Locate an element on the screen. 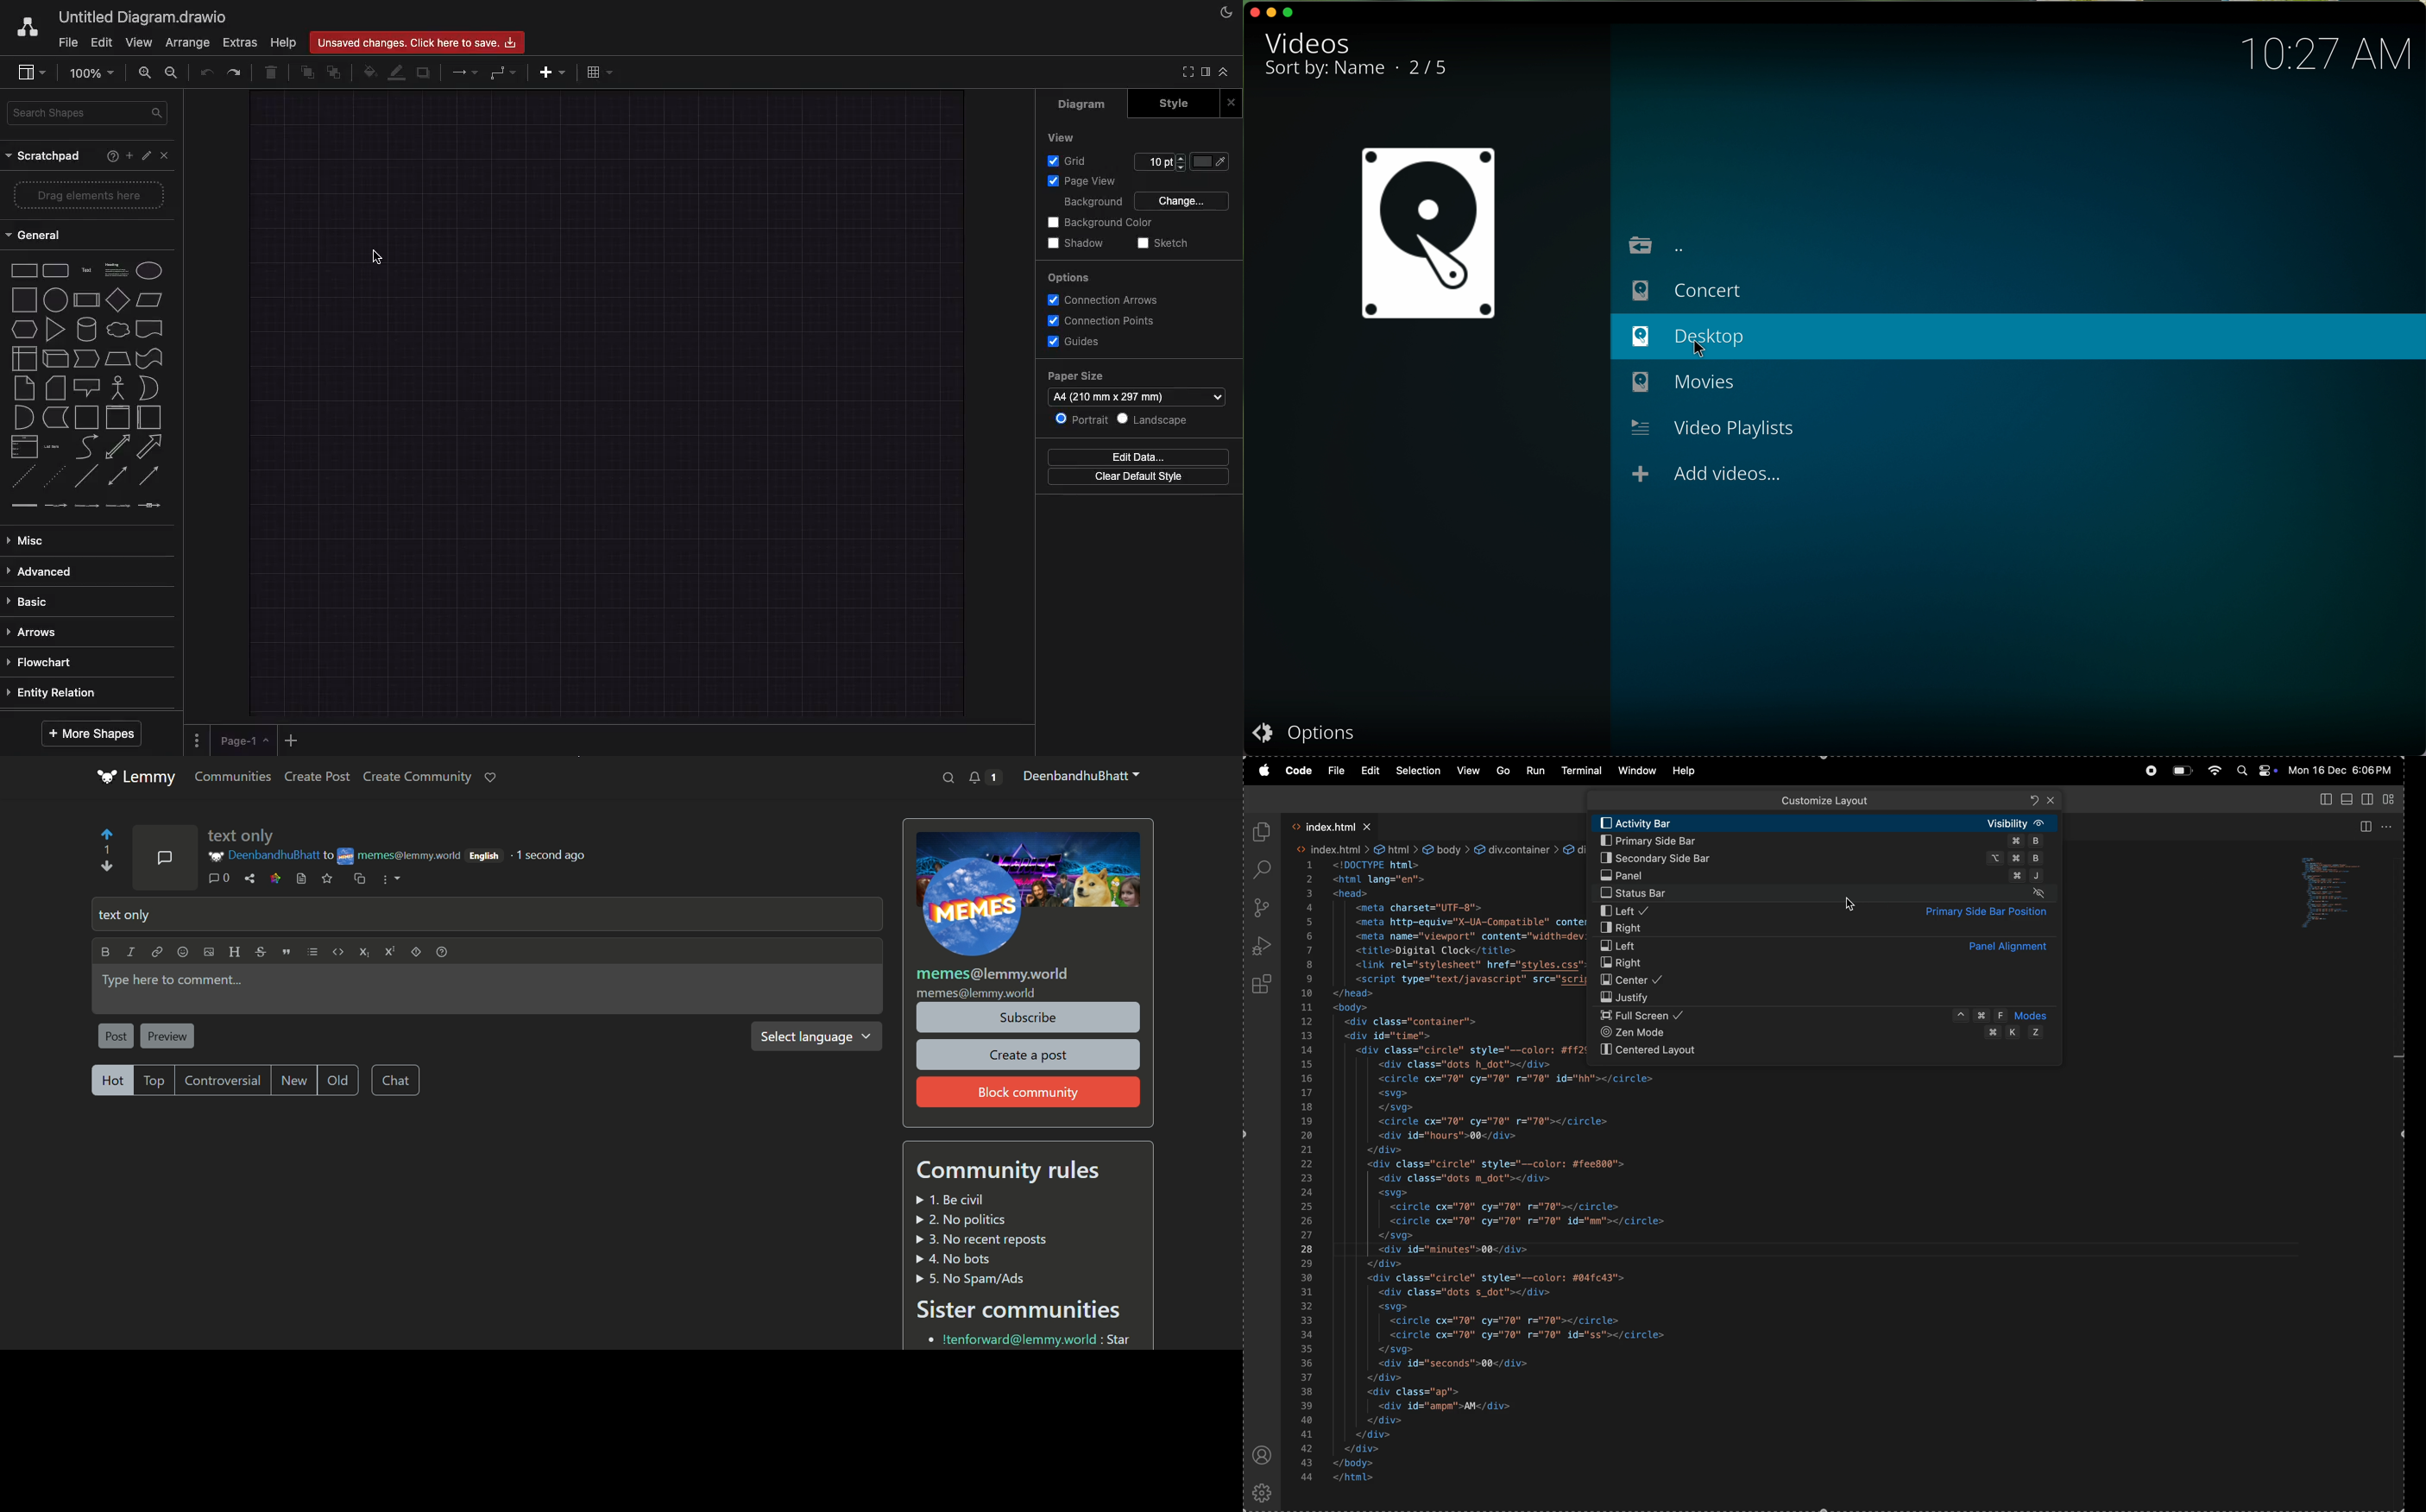 This screenshot has height=1512, width=2436. Full screen is located at coordinates (1188, 73).